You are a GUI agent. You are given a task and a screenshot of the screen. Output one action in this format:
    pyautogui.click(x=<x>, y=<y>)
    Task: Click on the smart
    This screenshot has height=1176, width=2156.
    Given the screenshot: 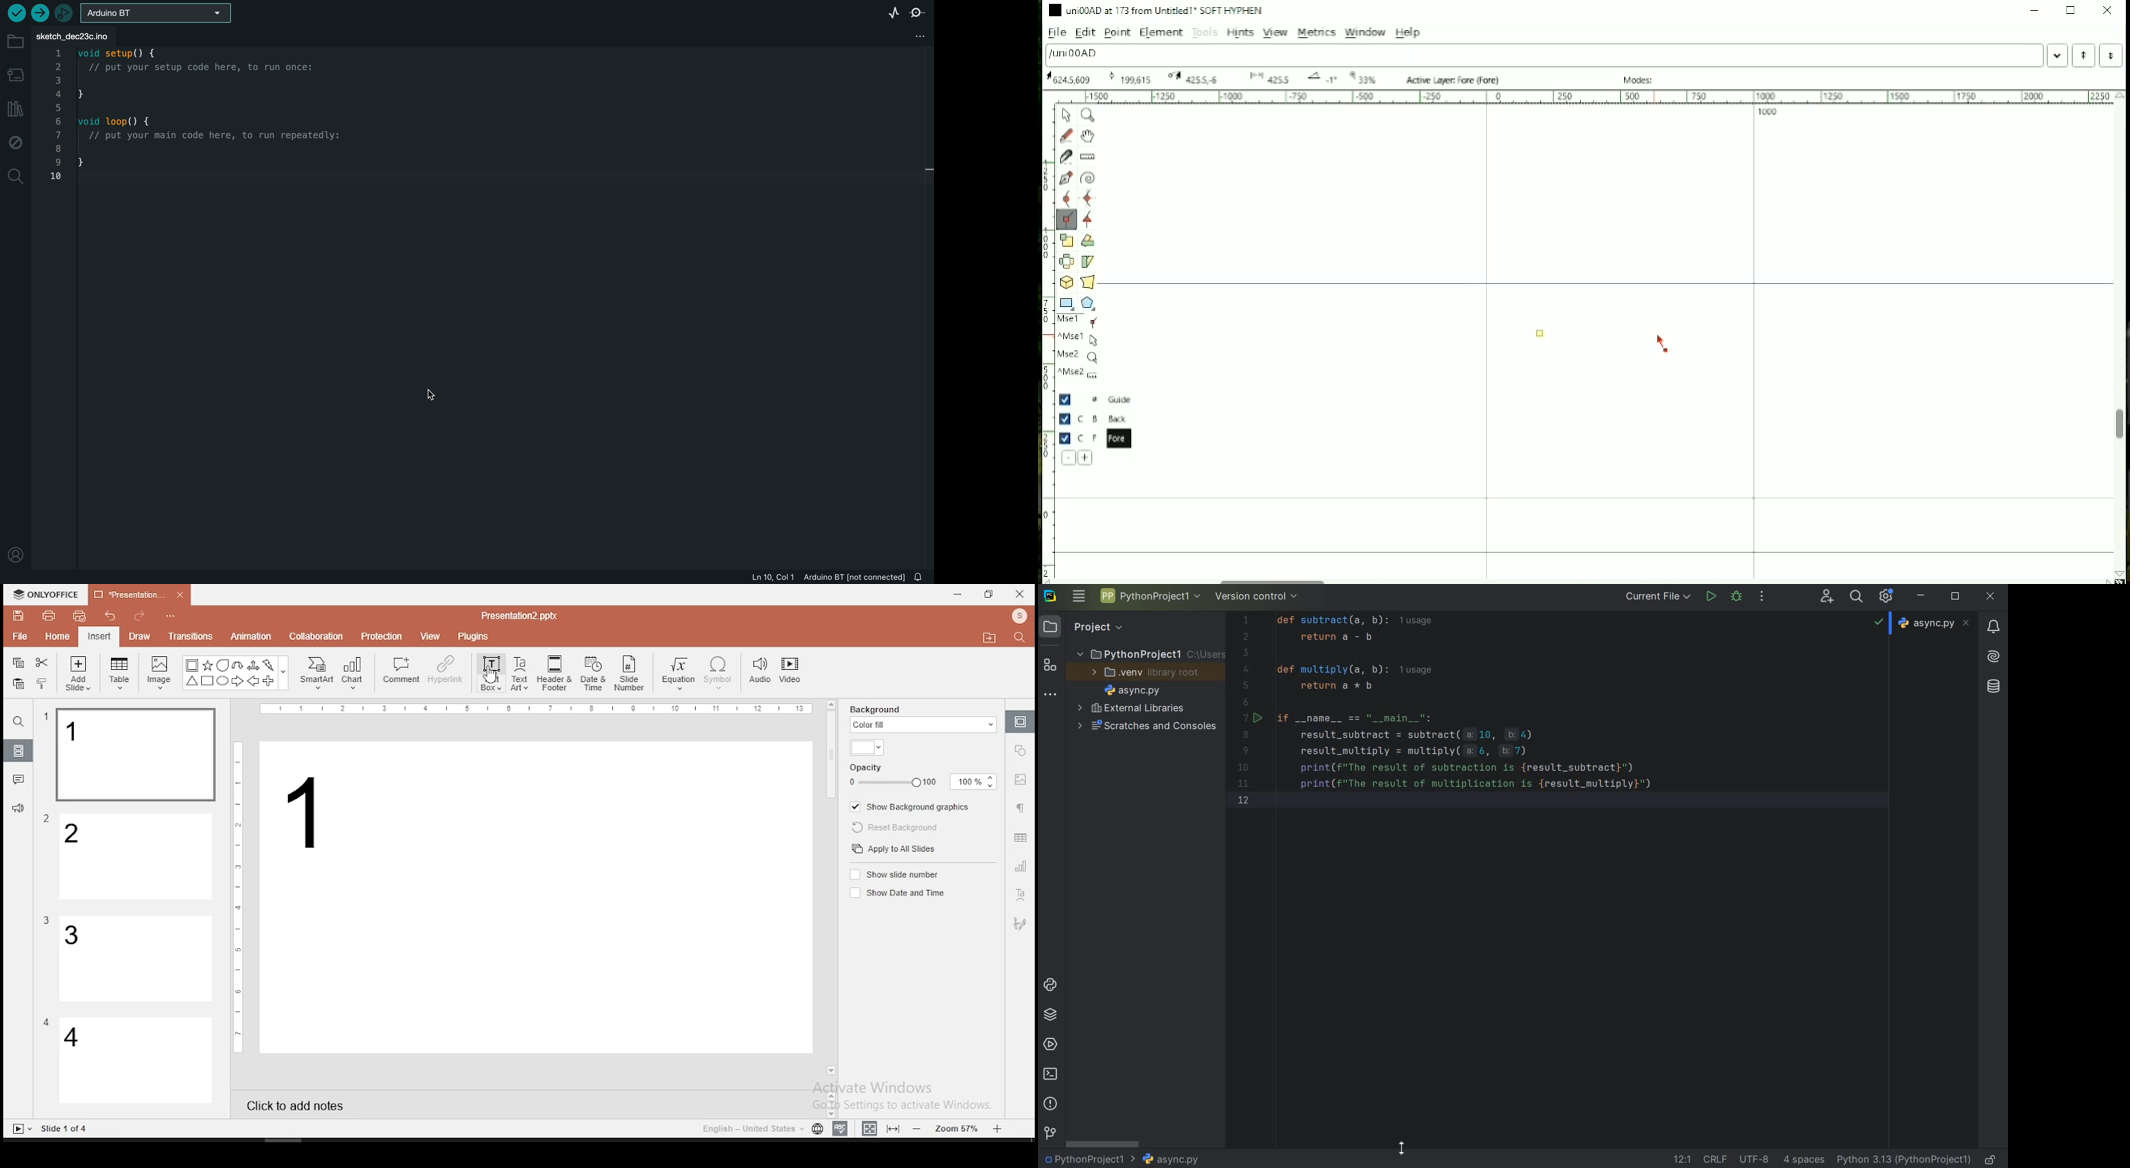 What is the action you would take?
    pyautogui.click(x=315, y=673)
    